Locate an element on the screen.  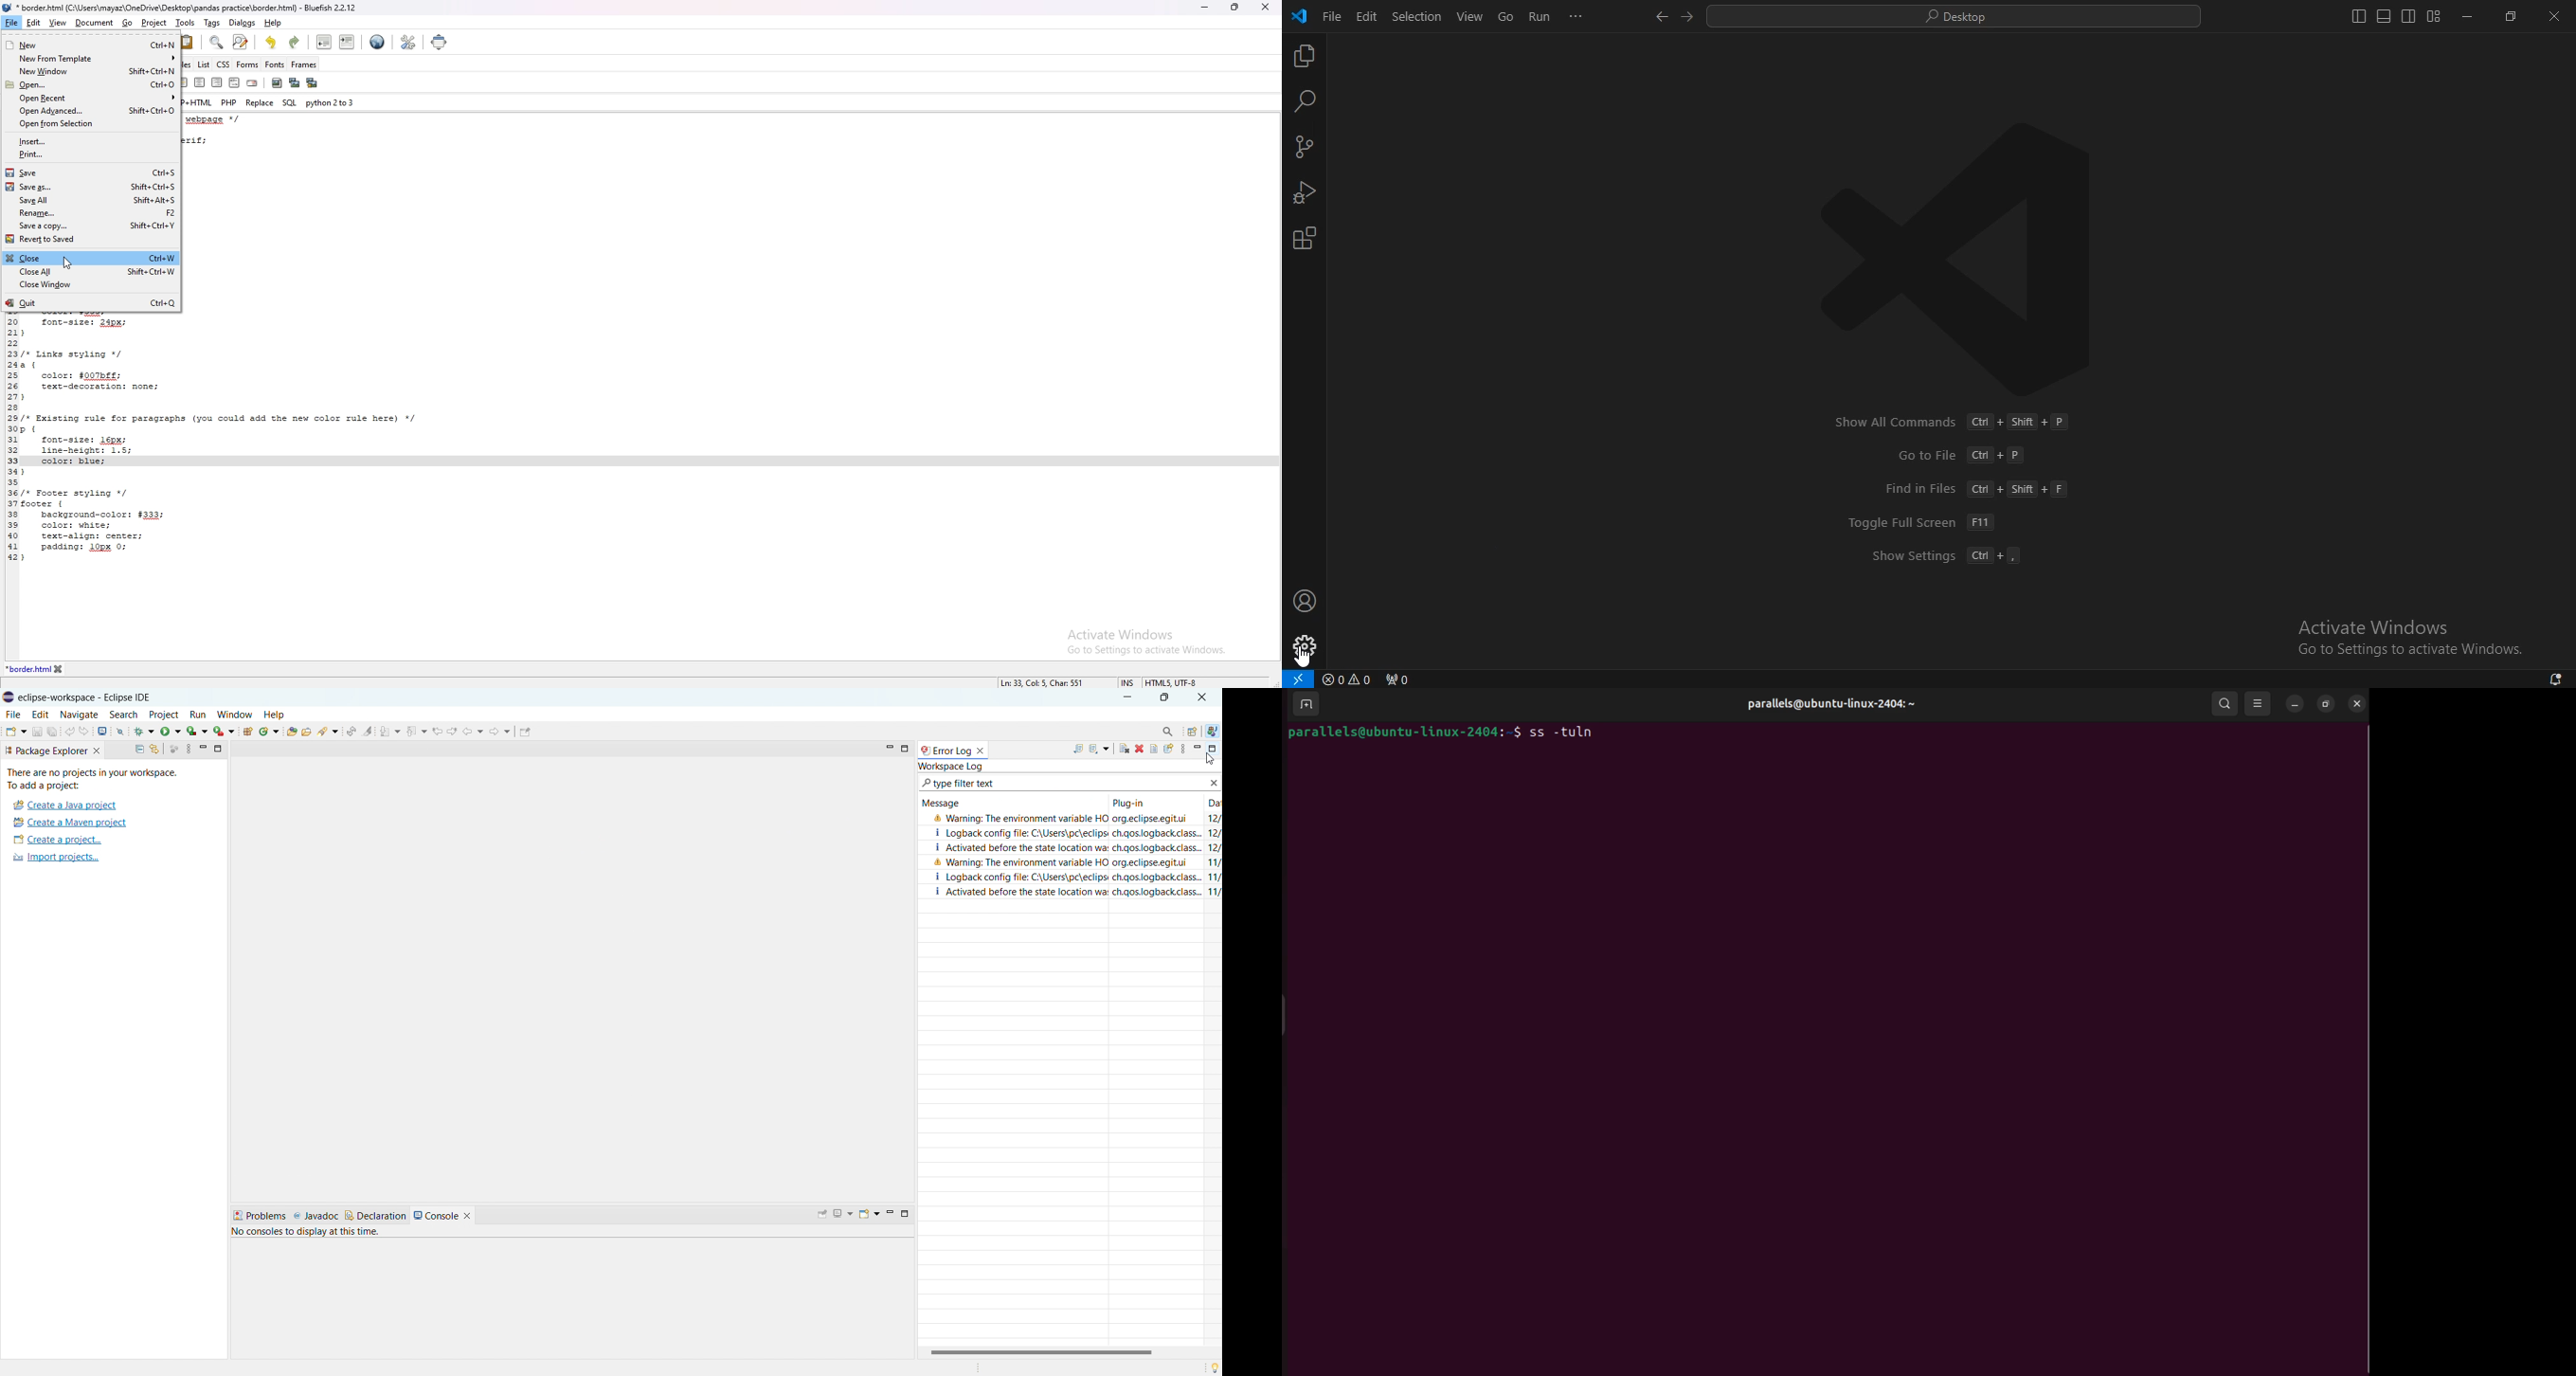
... is located at coordinates (1577, 20).